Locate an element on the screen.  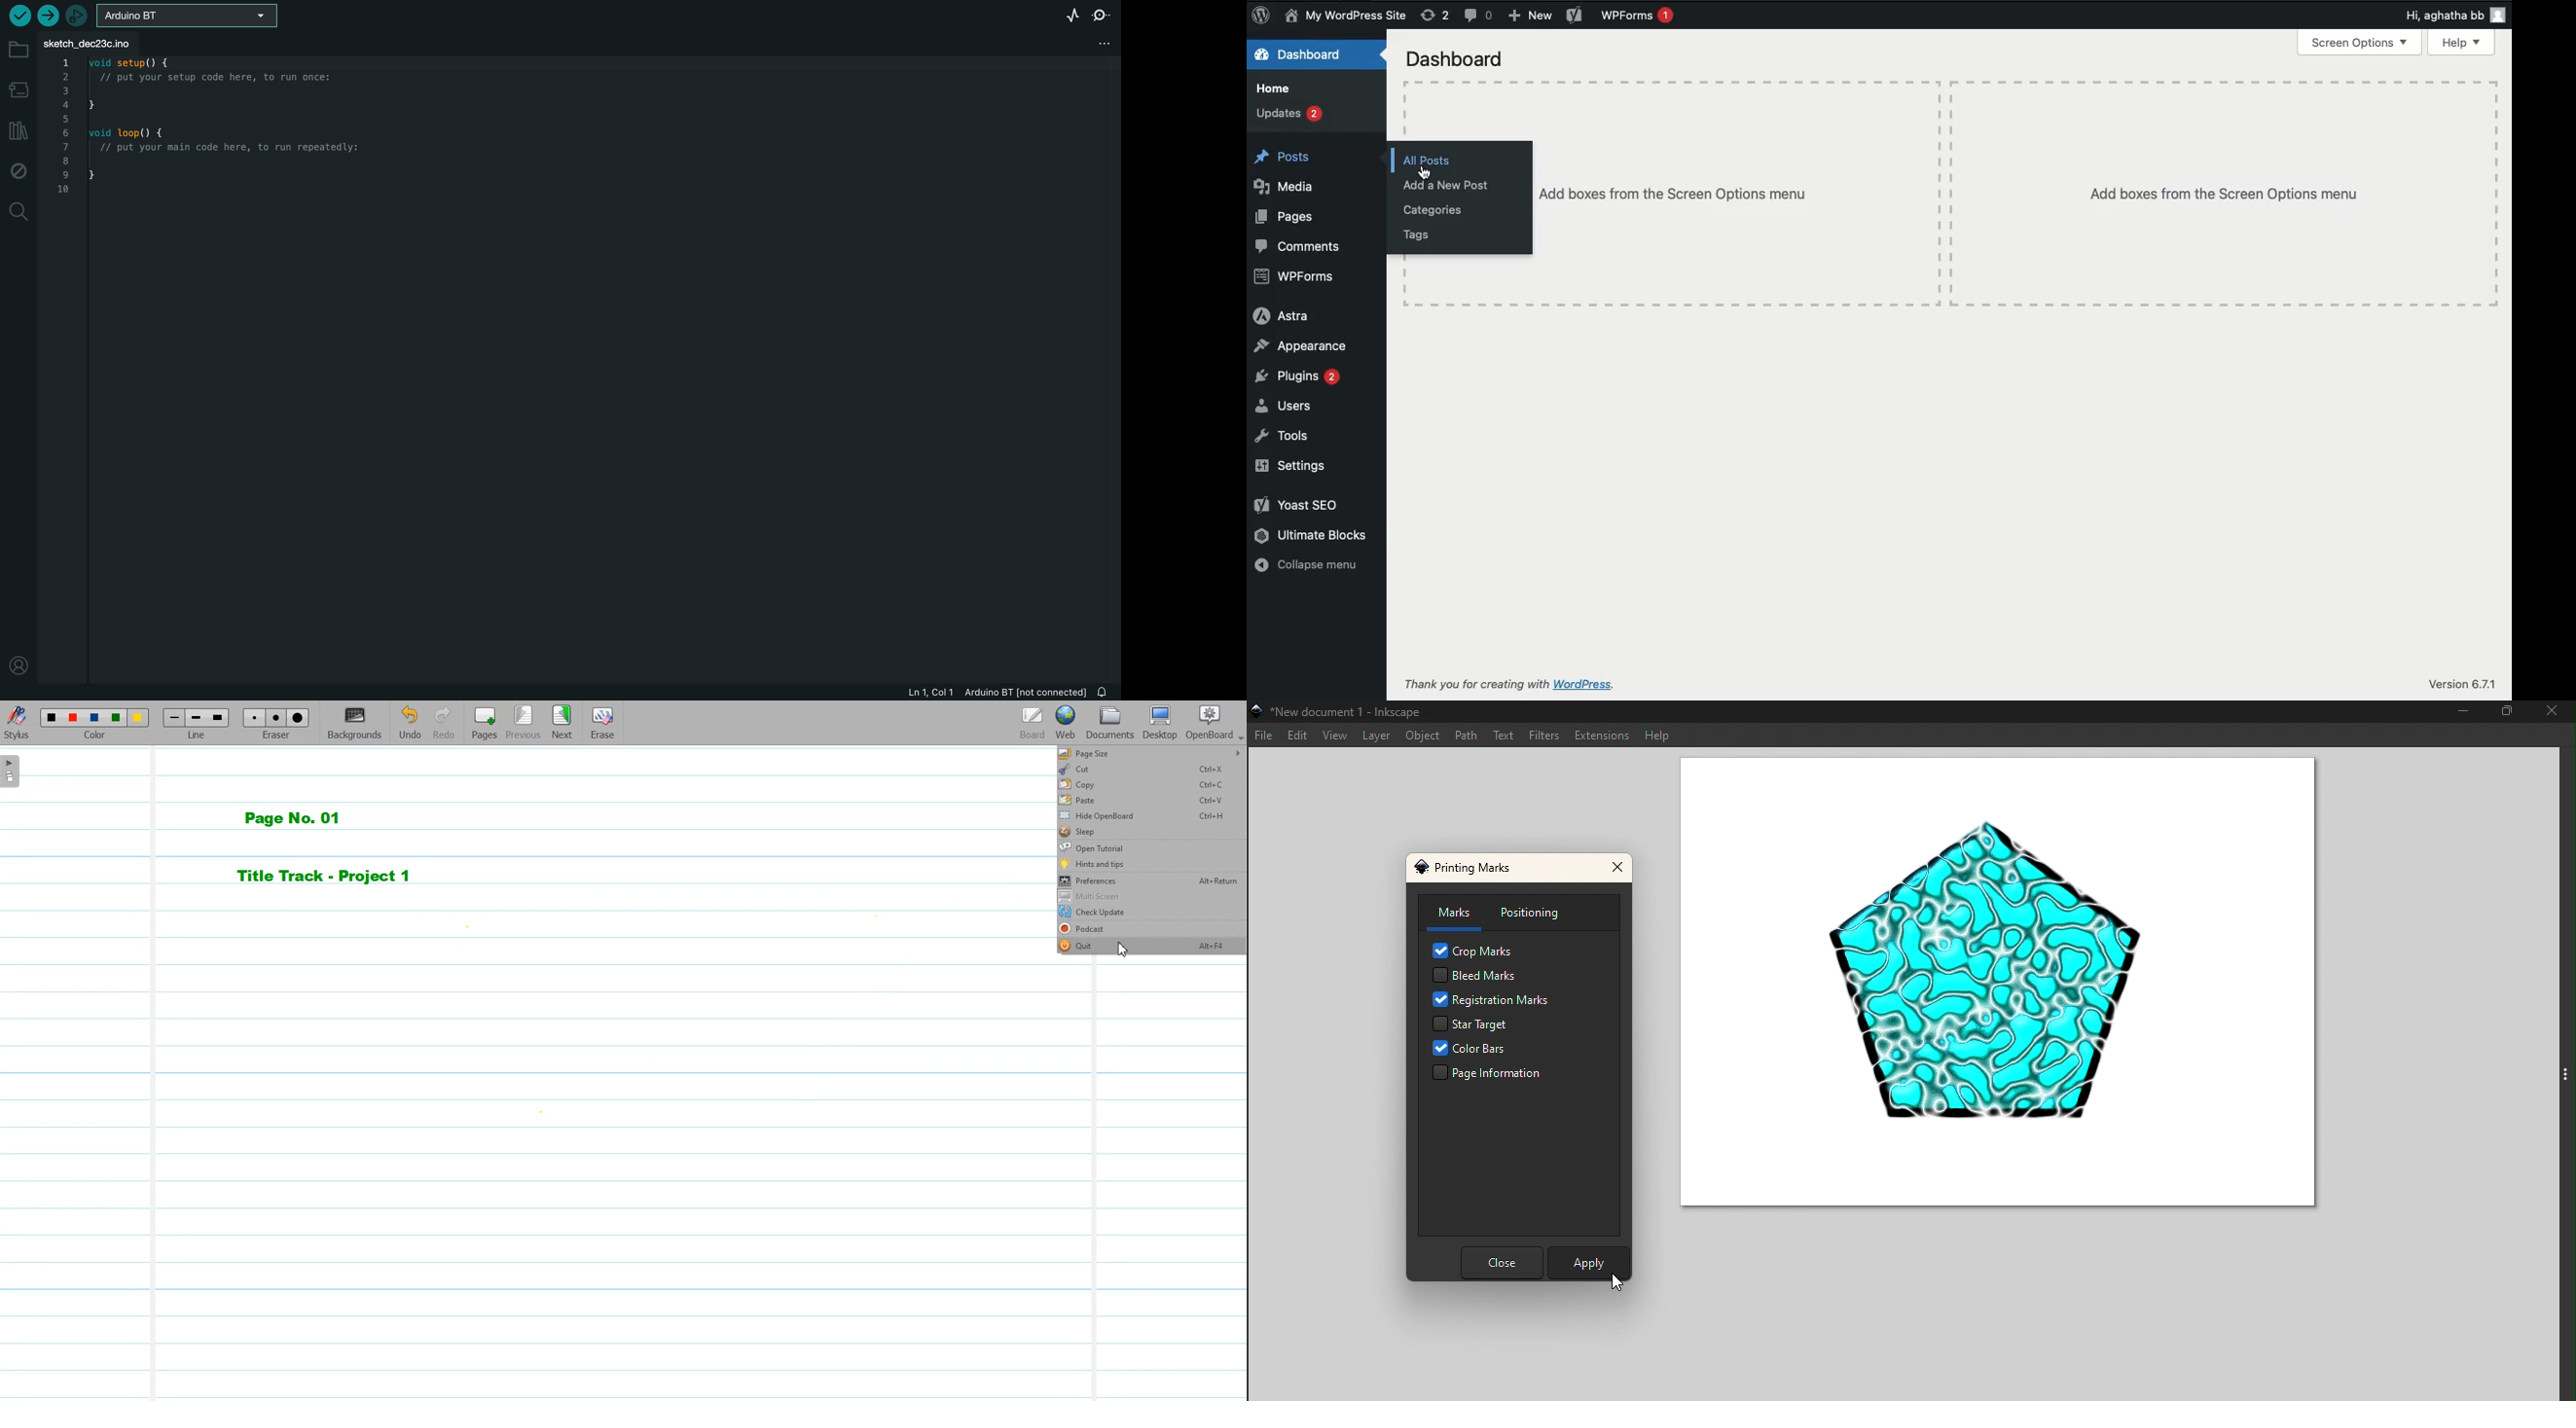
Pages is located at coordinates (1285, 216).